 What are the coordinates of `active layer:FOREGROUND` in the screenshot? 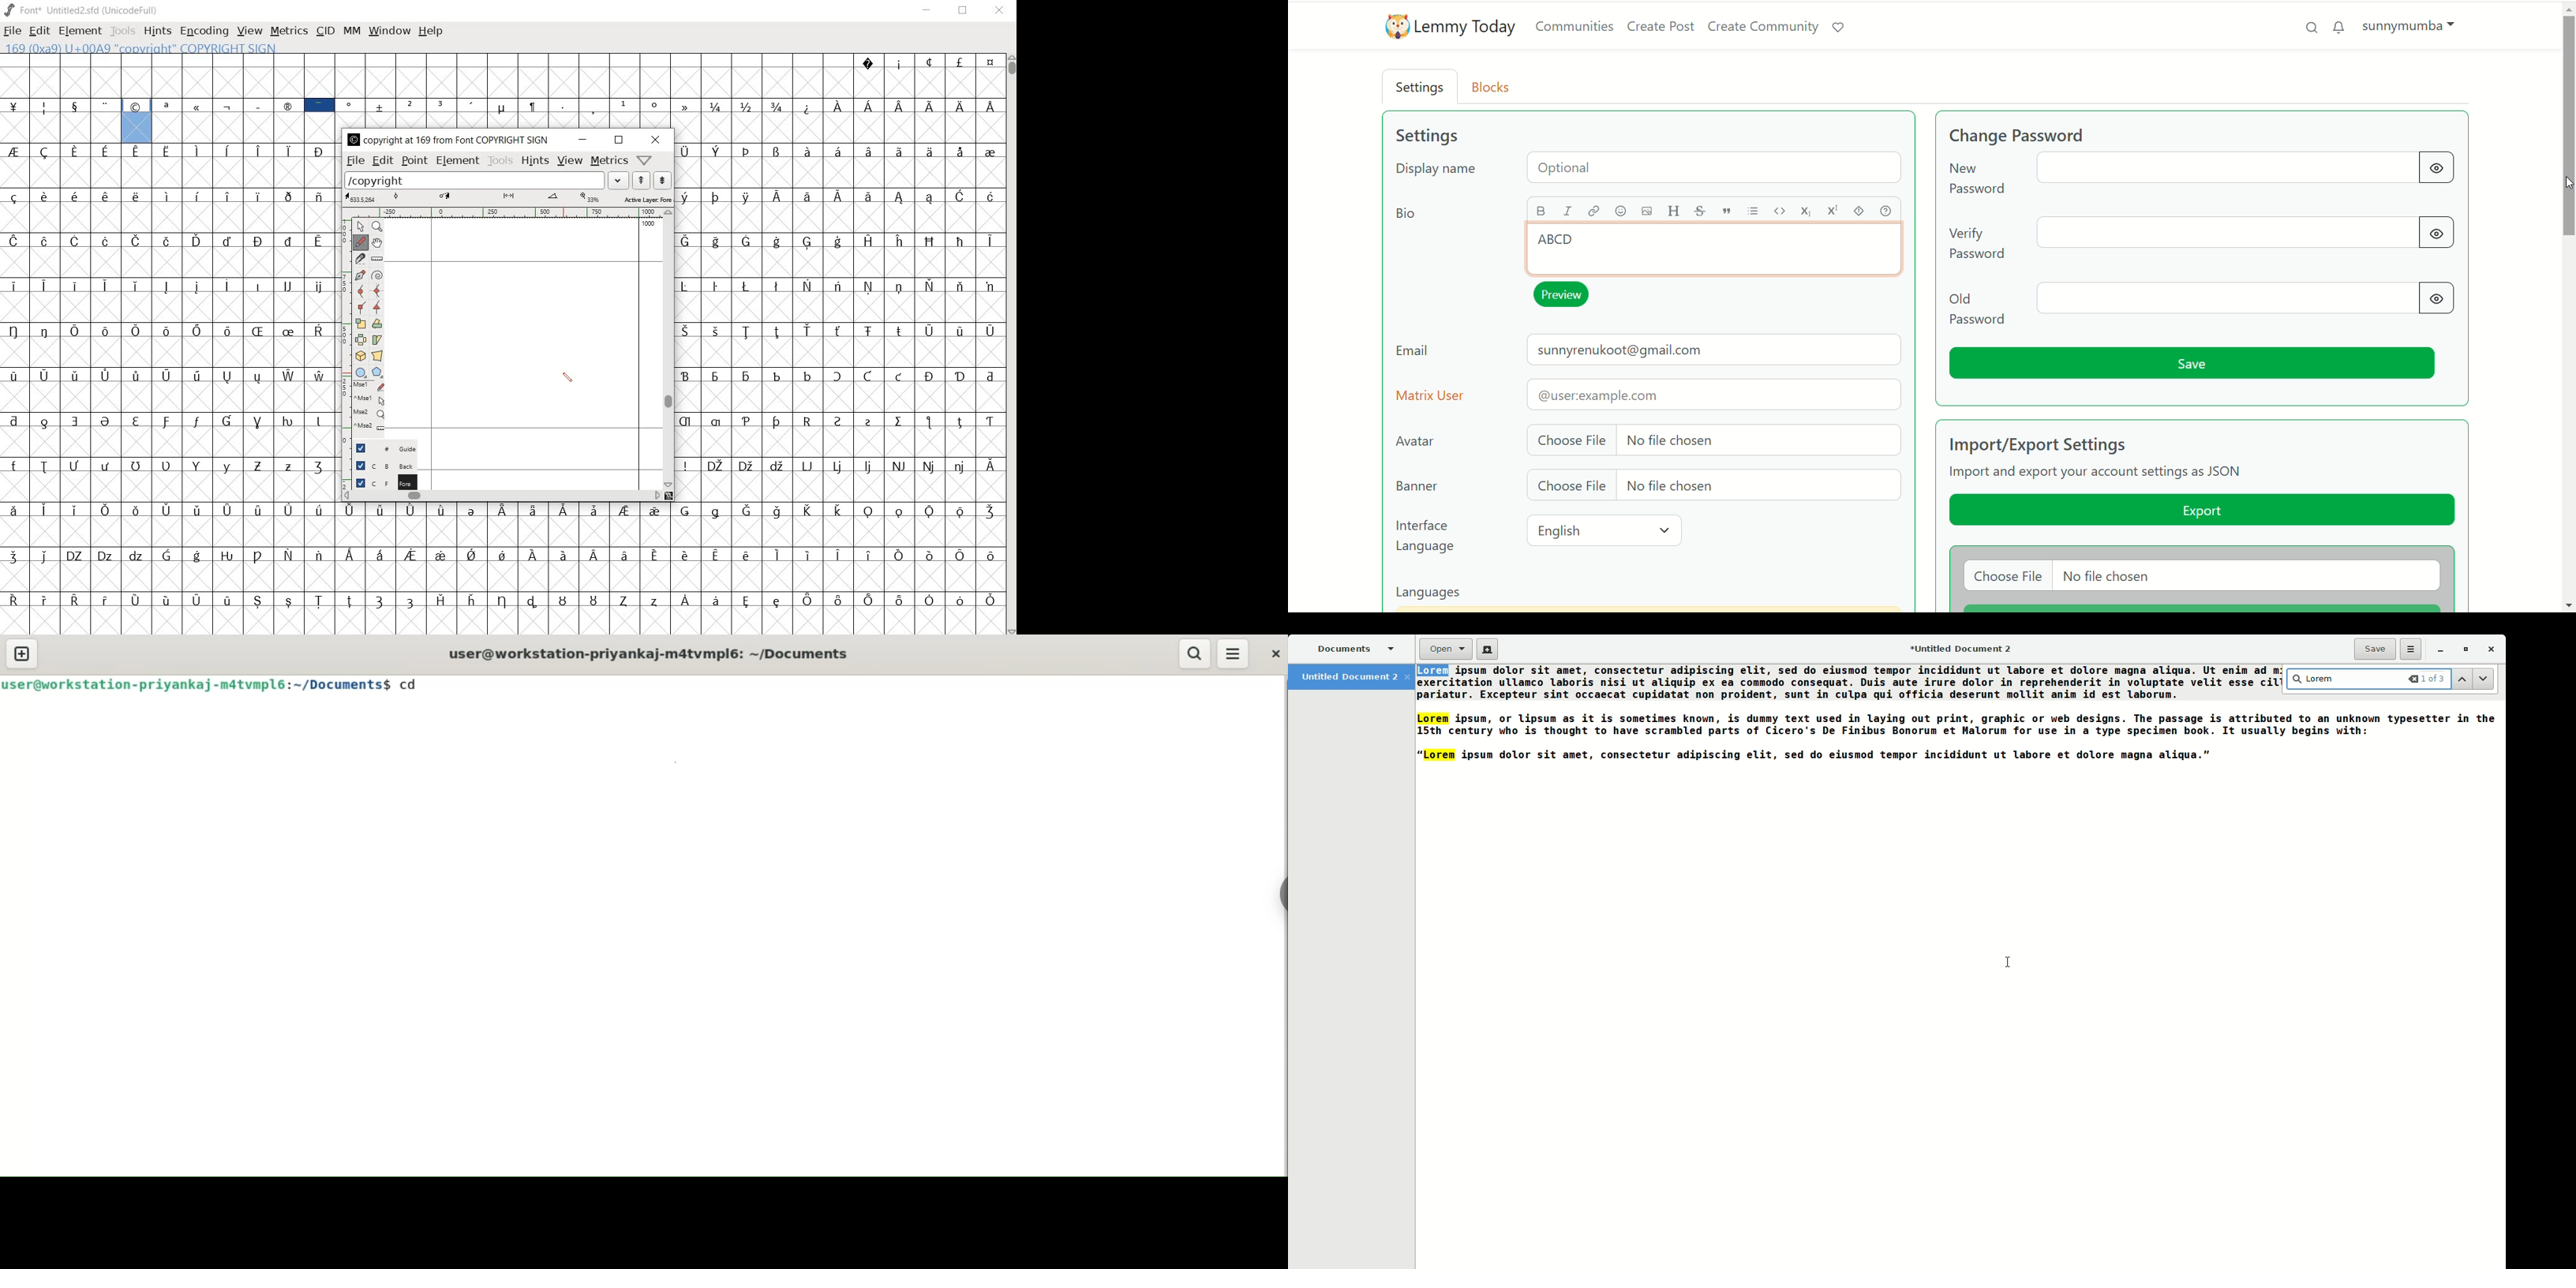 It's located at (508, 198).